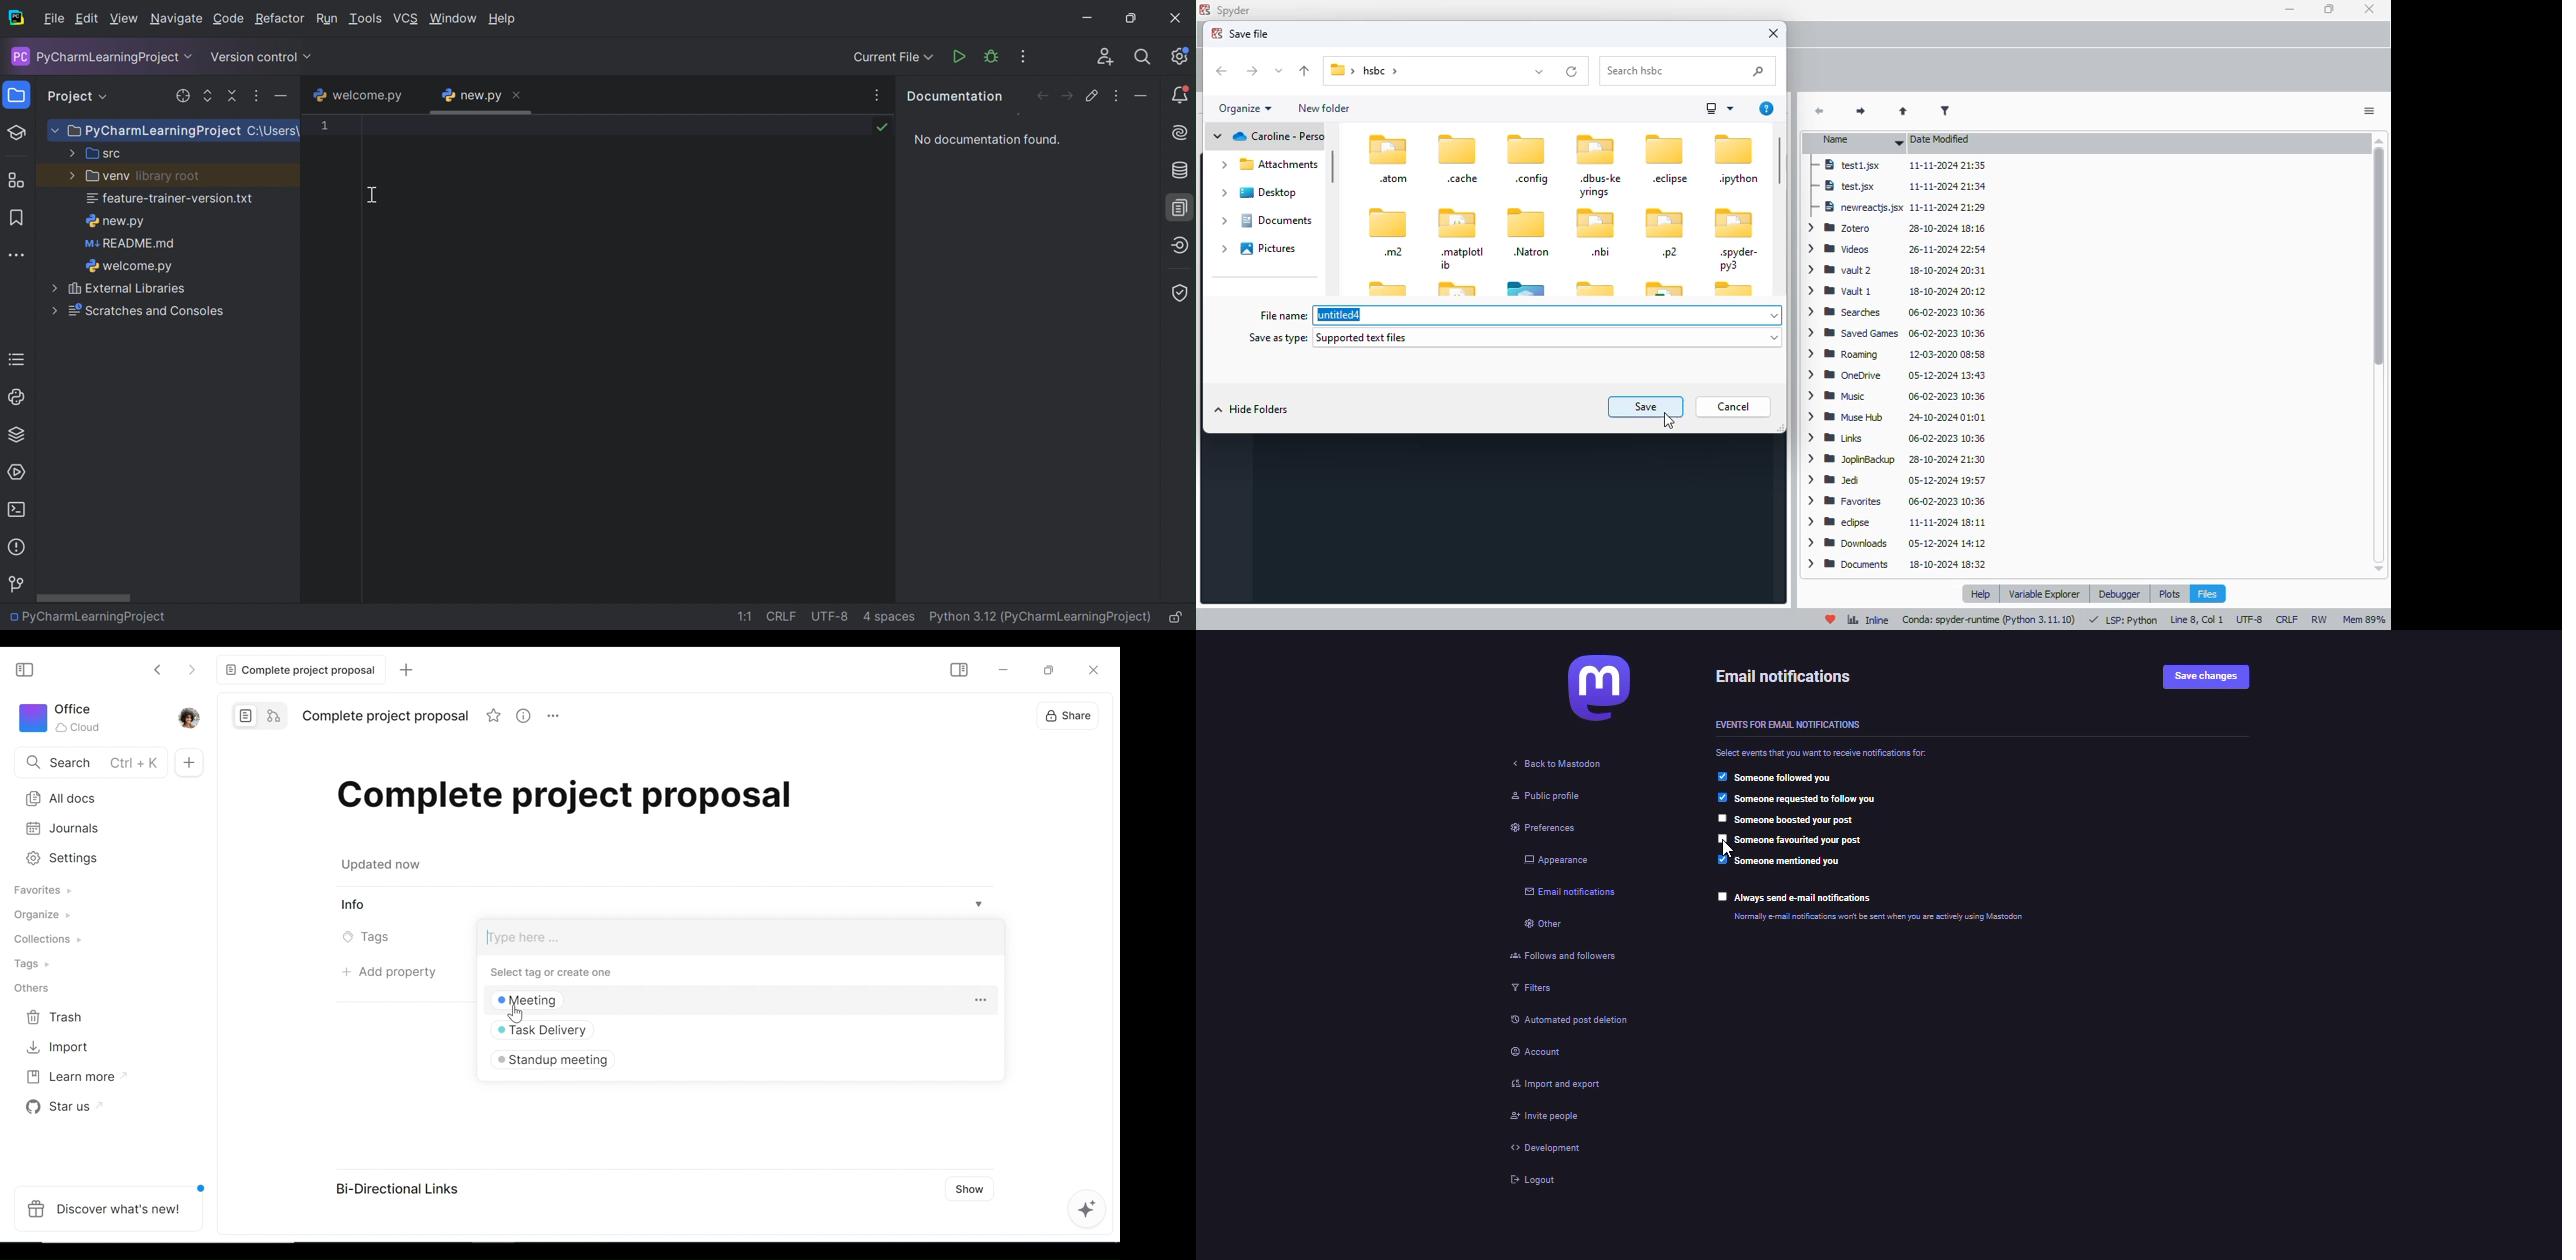  I want to click on someone mentioned you, so click(1788, 862).